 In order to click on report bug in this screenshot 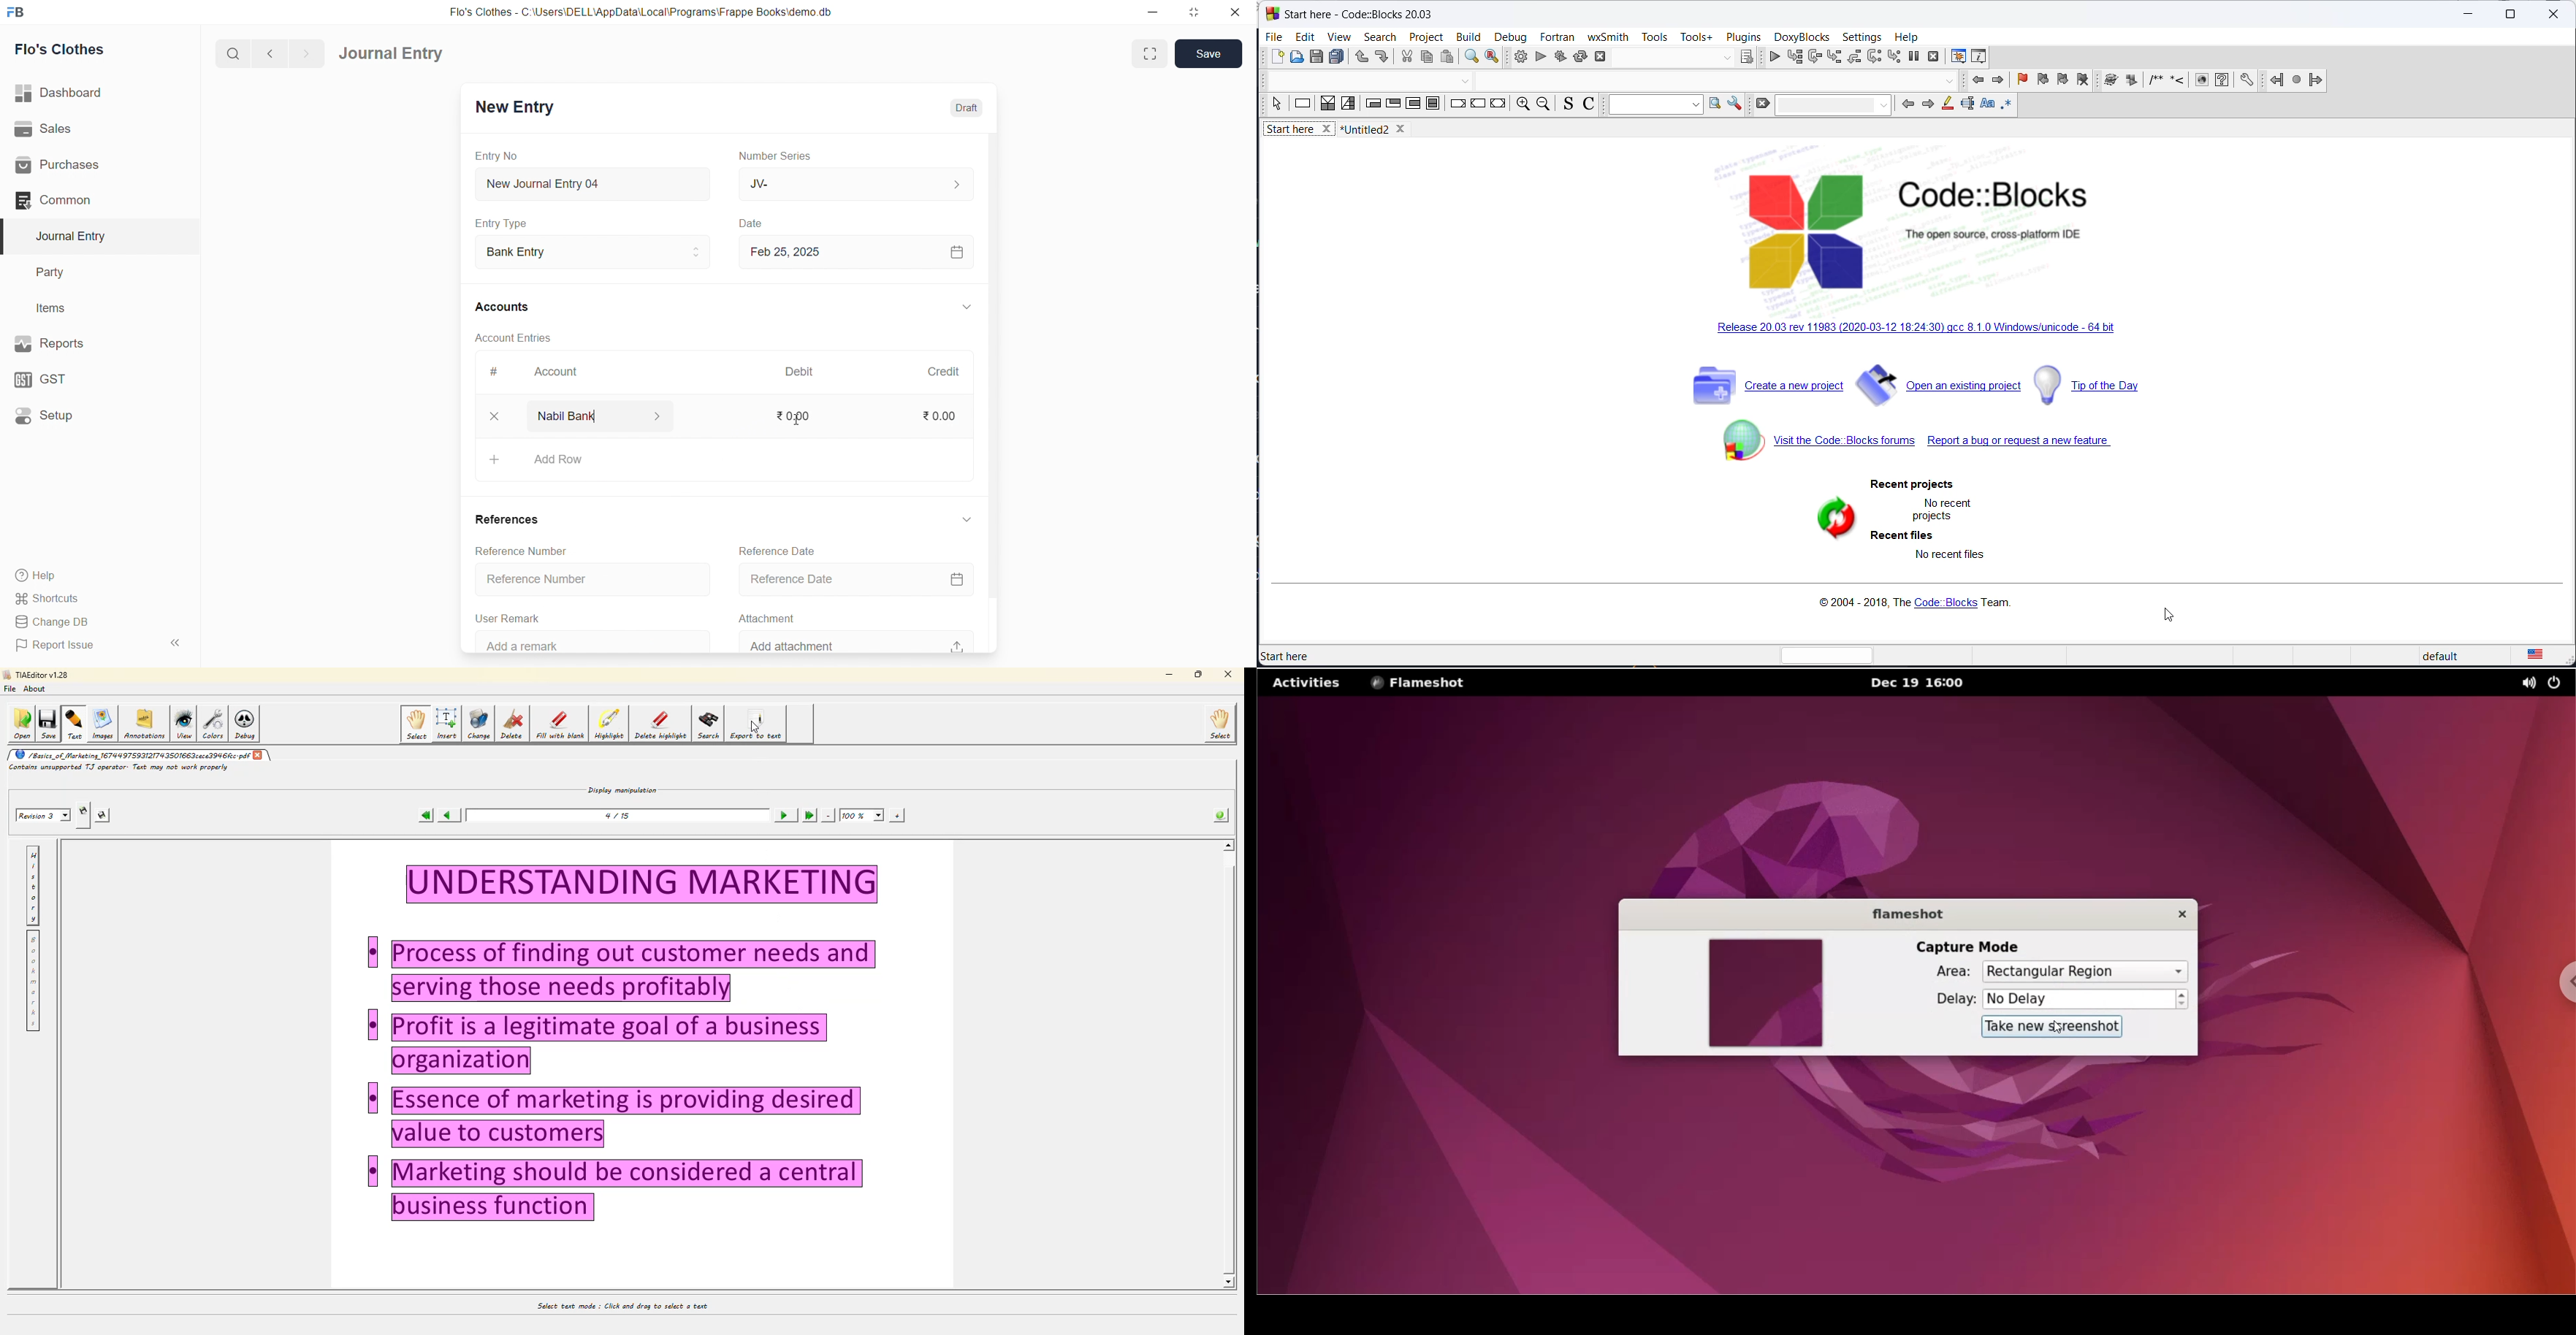, I will do `click(2024, 445)`.